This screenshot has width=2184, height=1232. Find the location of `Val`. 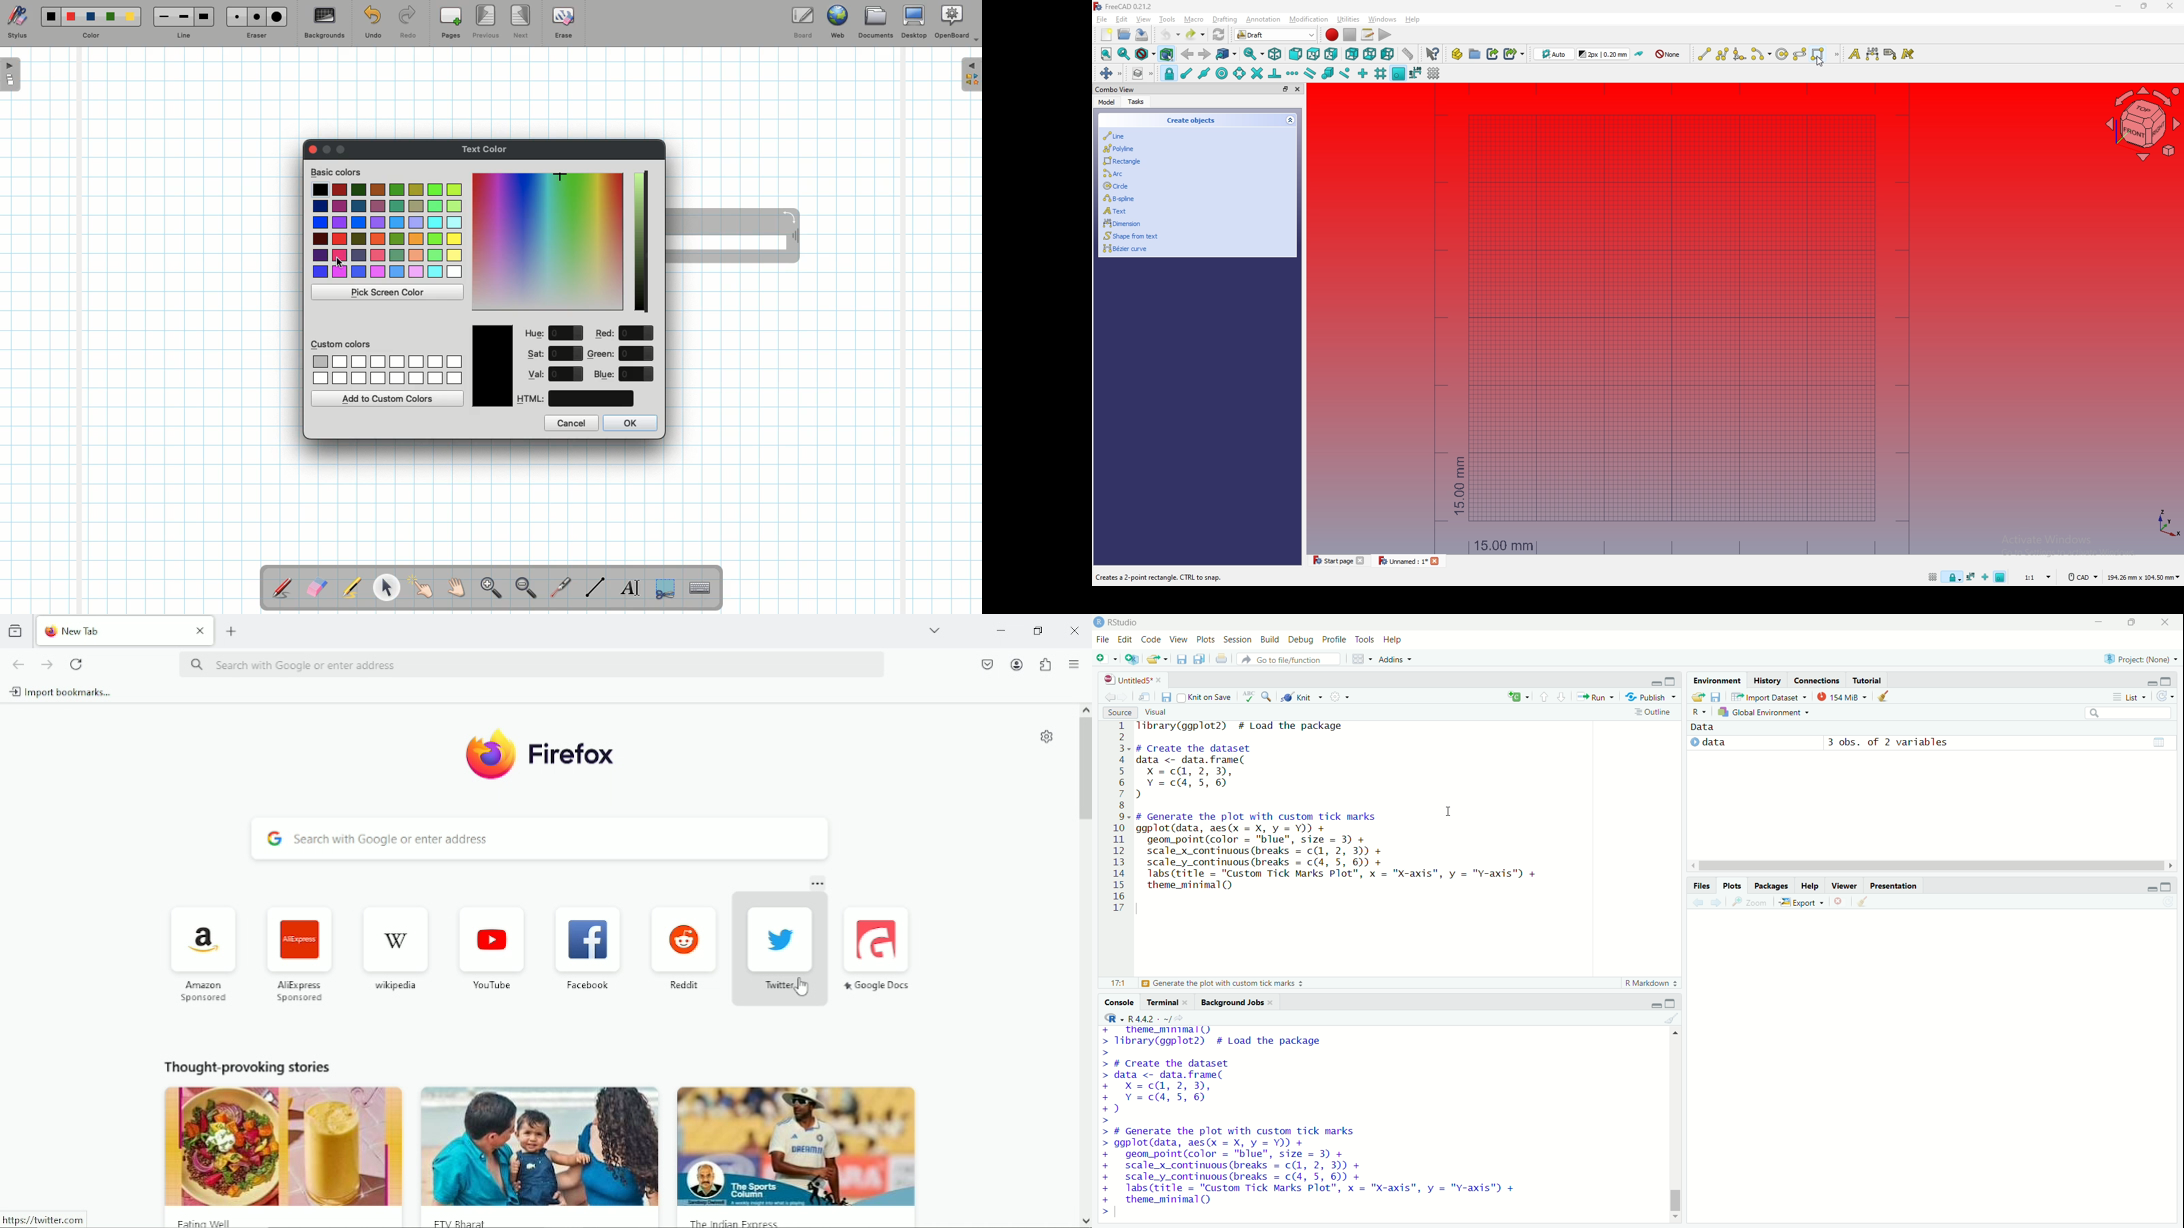

Val is located at coordinates (536, 374).